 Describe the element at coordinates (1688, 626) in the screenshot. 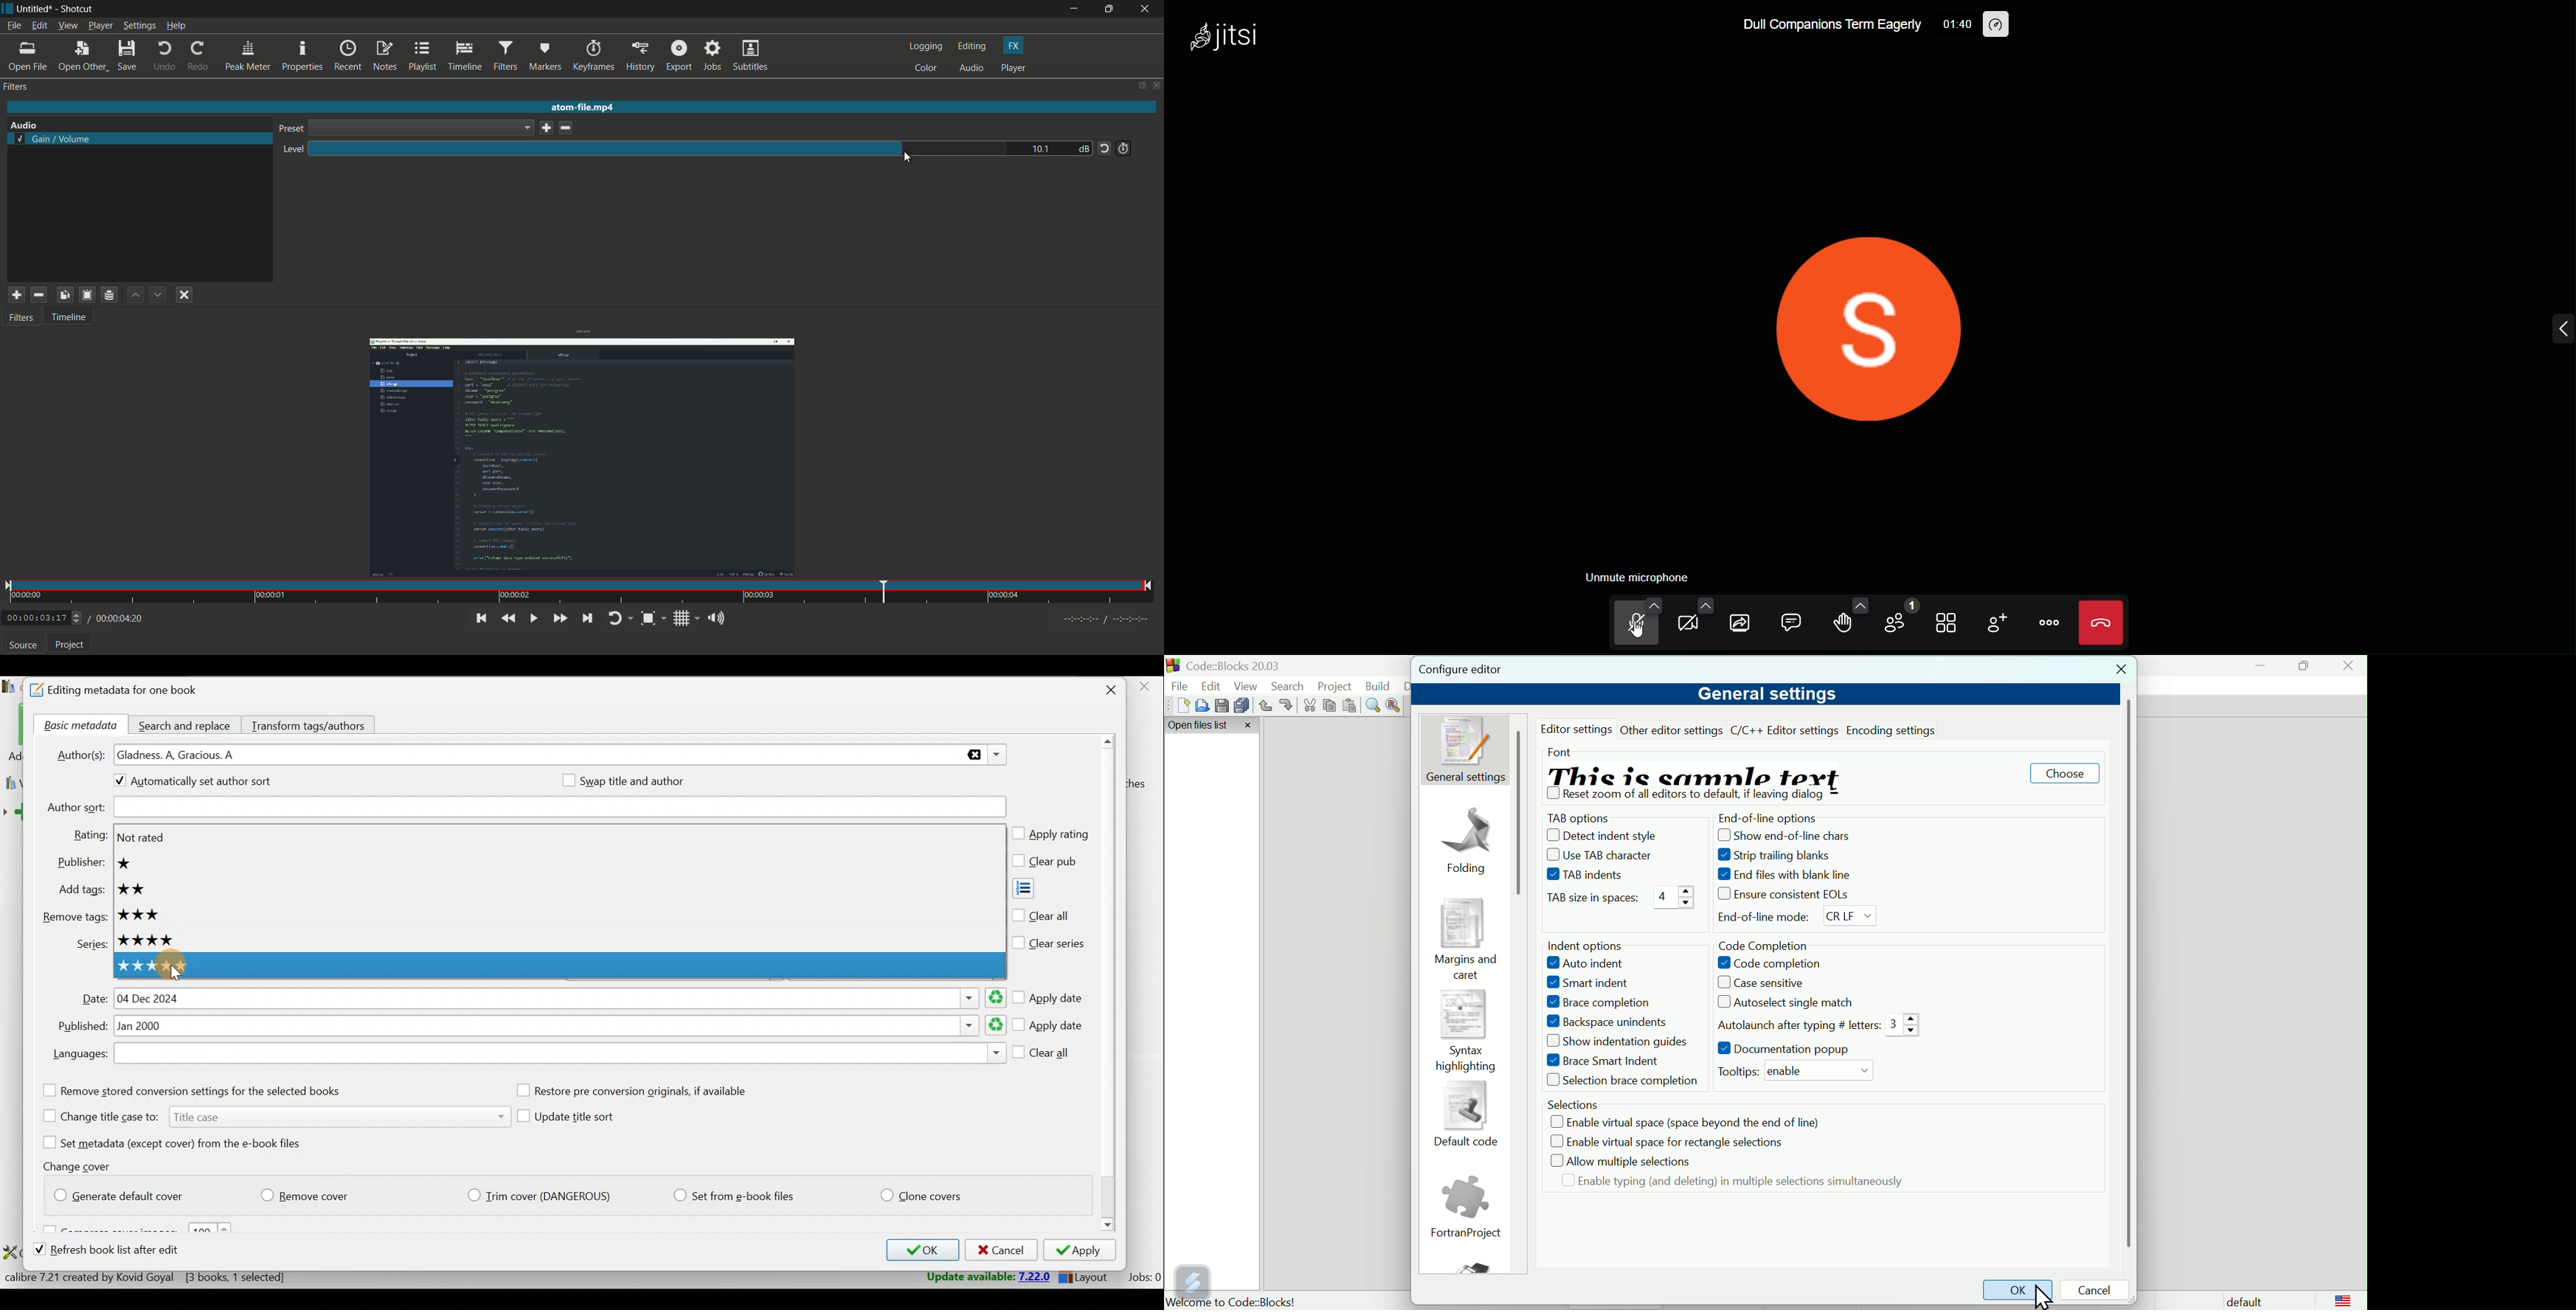

I see `video off` at that location.